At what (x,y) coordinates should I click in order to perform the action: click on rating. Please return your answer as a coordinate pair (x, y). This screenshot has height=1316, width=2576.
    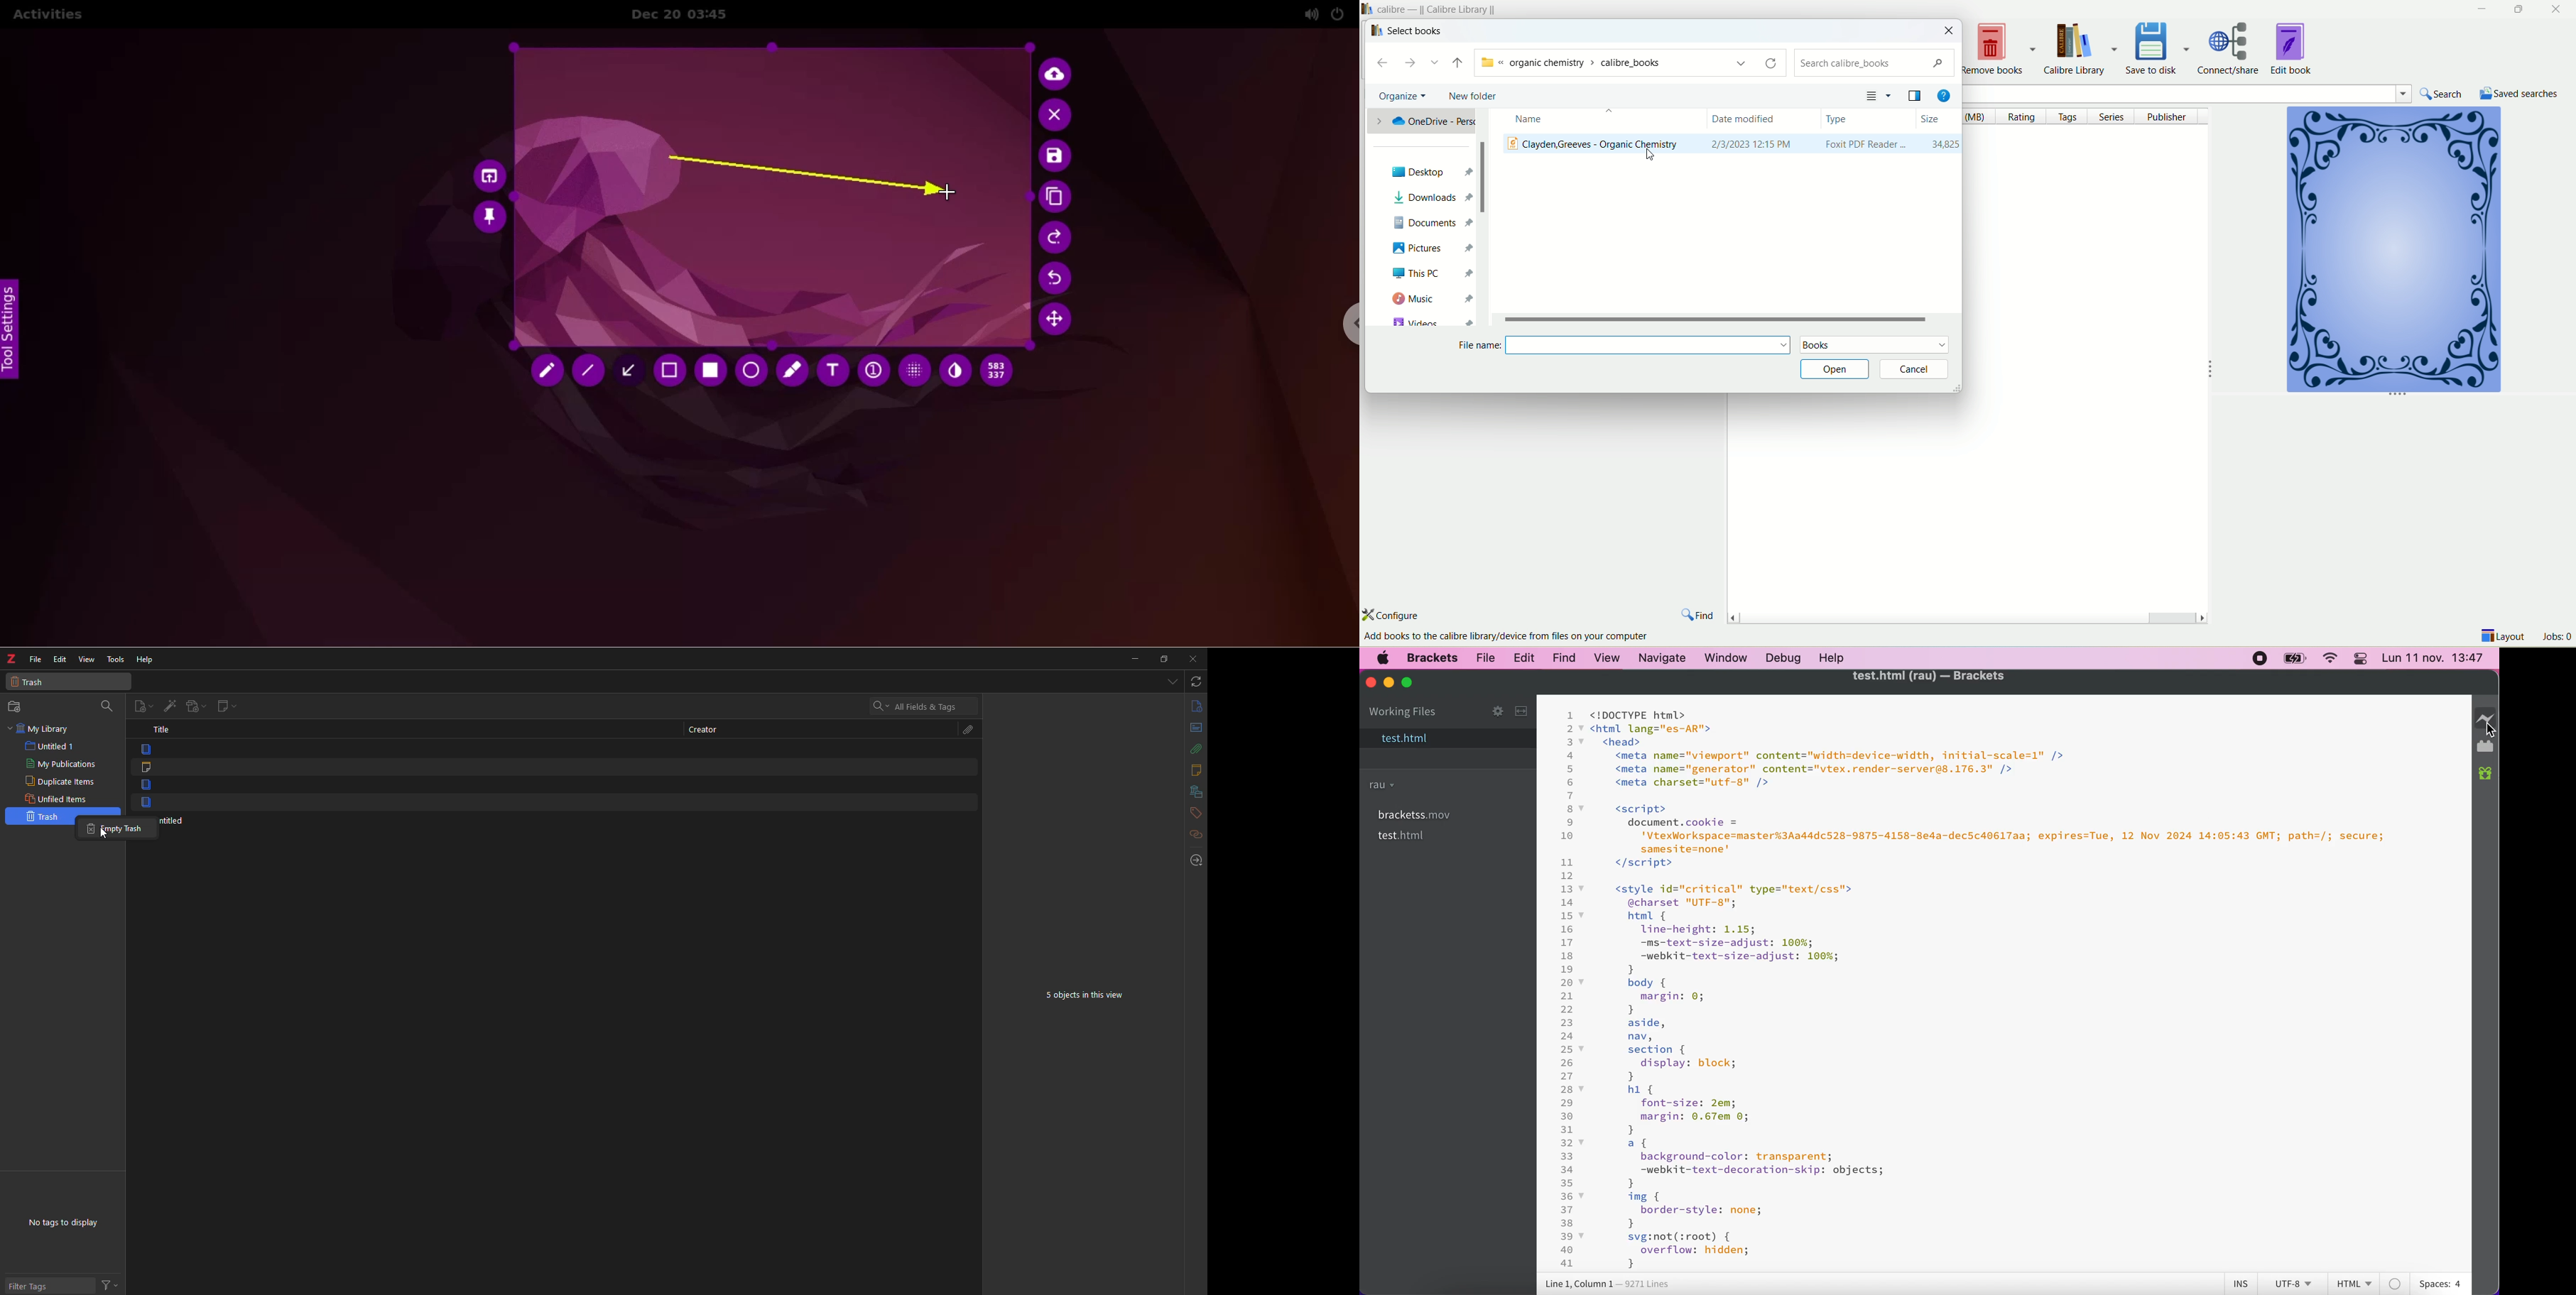
    Looking at the image, I should click on (2025, 117).